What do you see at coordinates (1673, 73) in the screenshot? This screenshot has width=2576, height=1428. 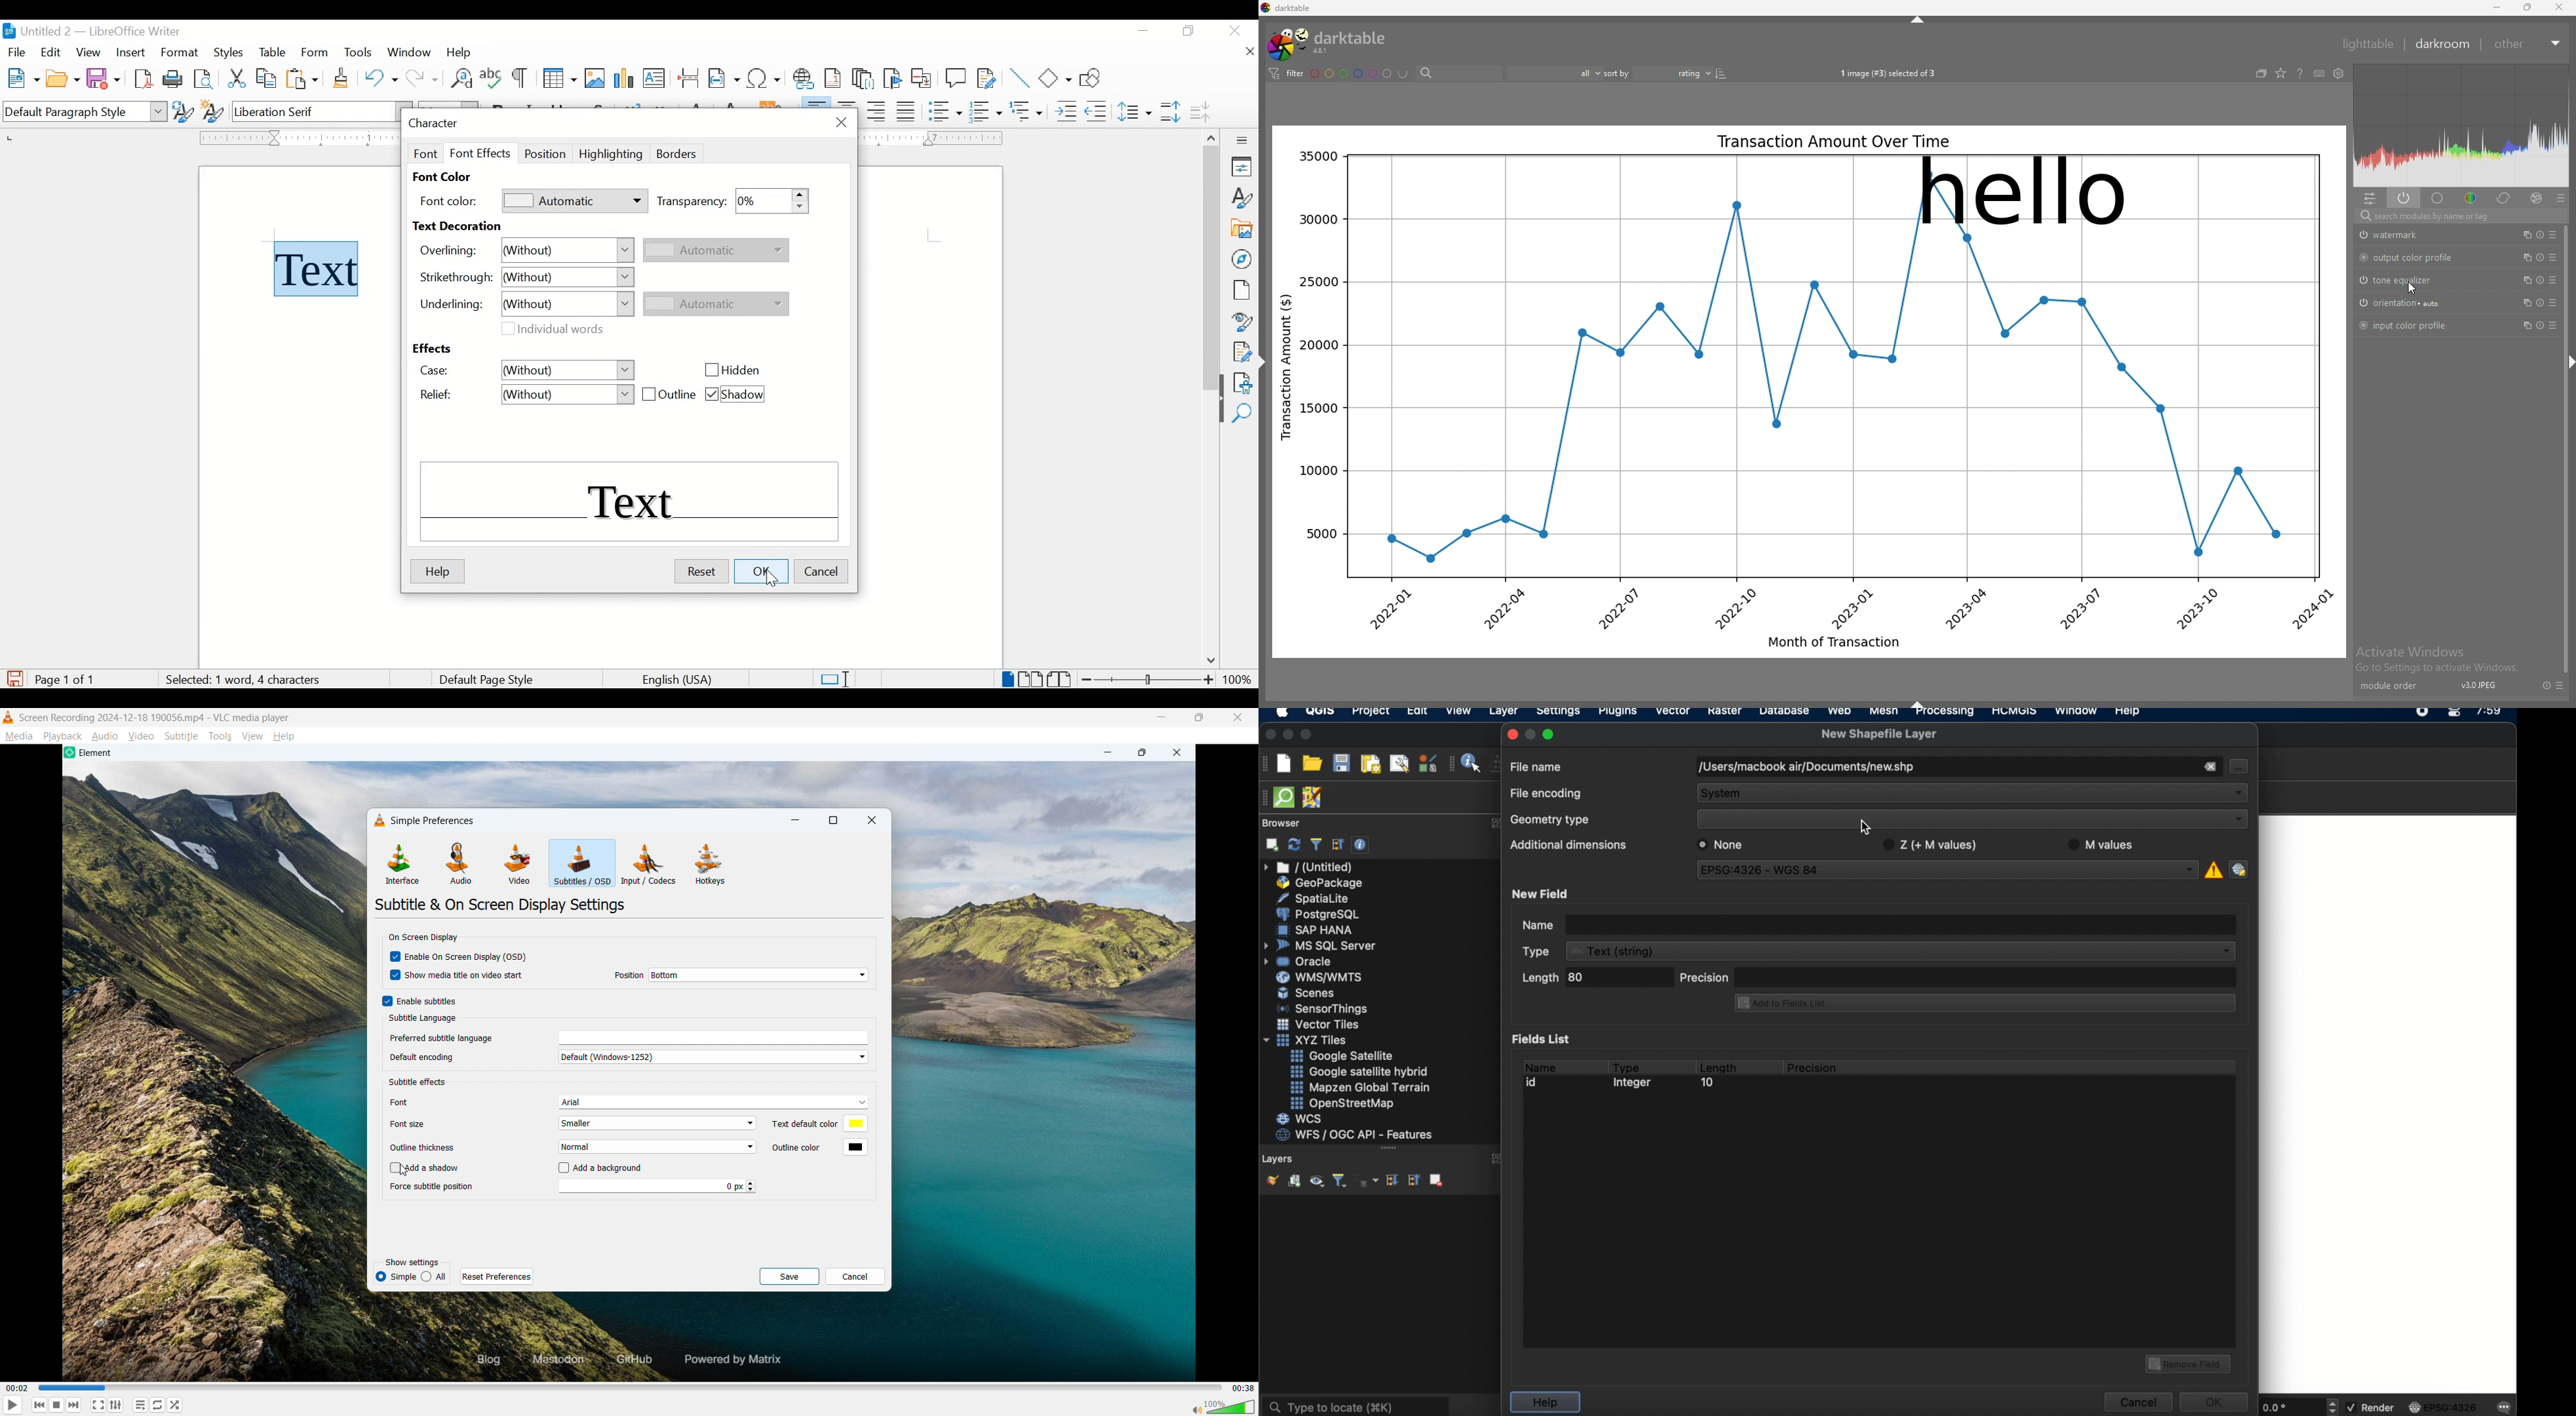 I see `sort order` at bounding box center [1673, 73].